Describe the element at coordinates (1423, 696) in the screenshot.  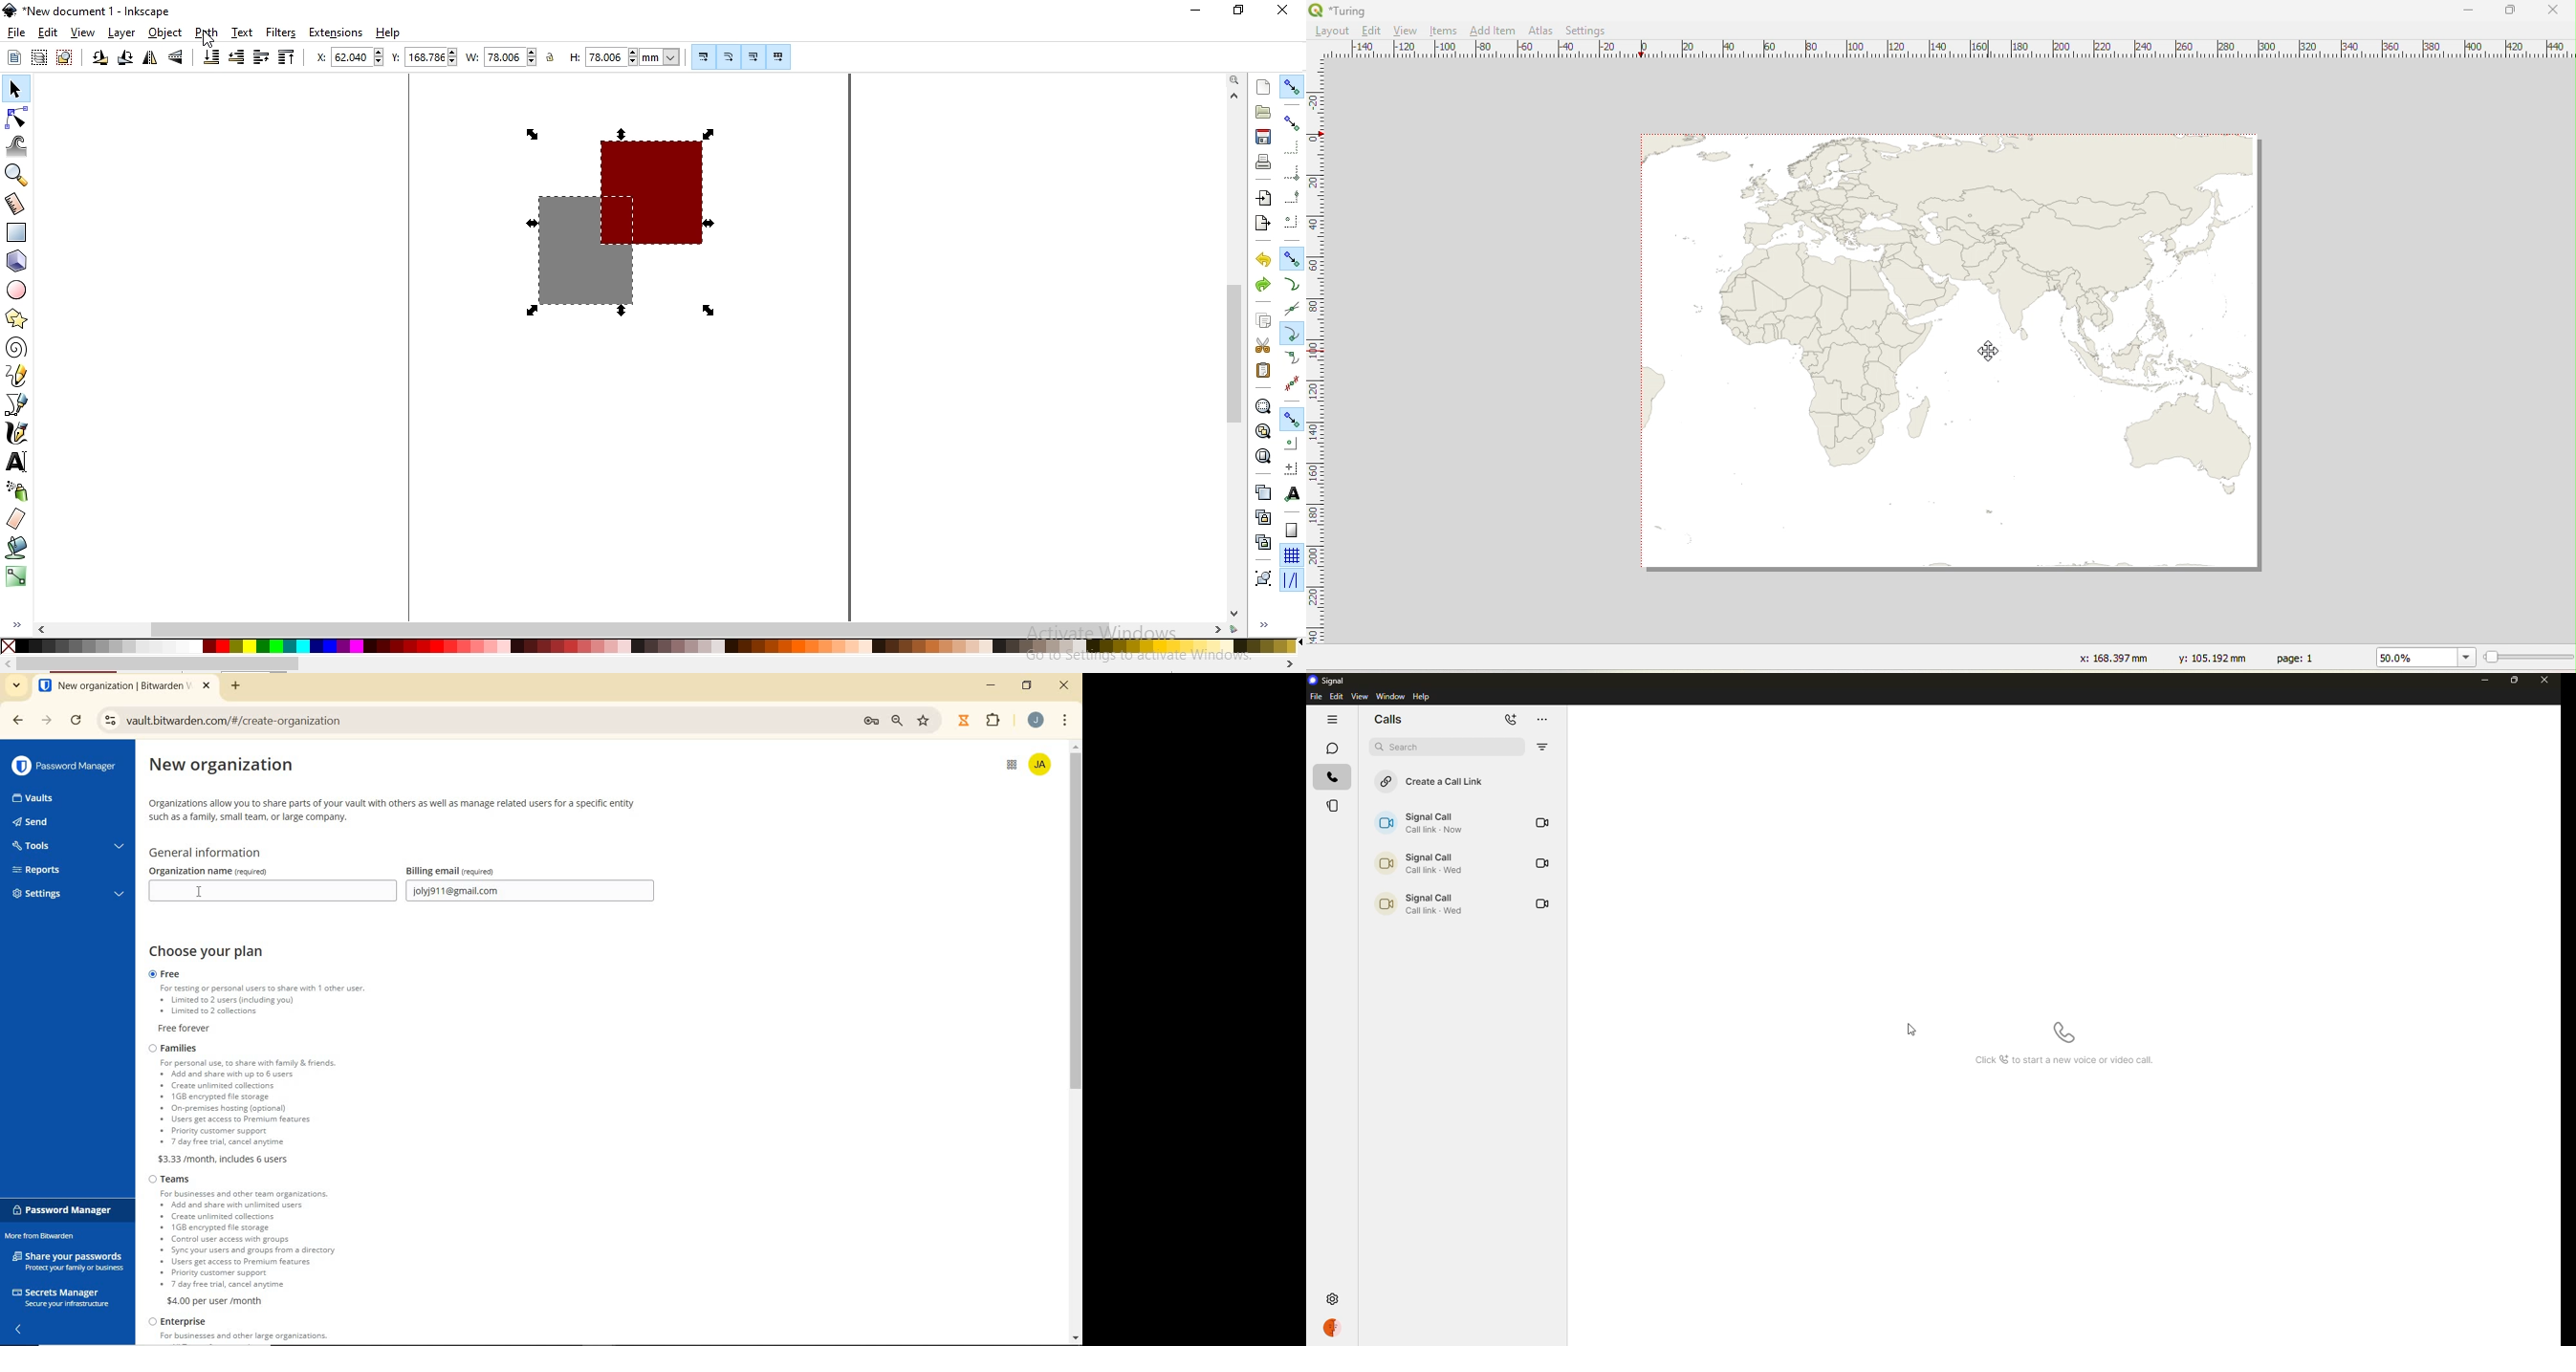
I see `help` at that location.